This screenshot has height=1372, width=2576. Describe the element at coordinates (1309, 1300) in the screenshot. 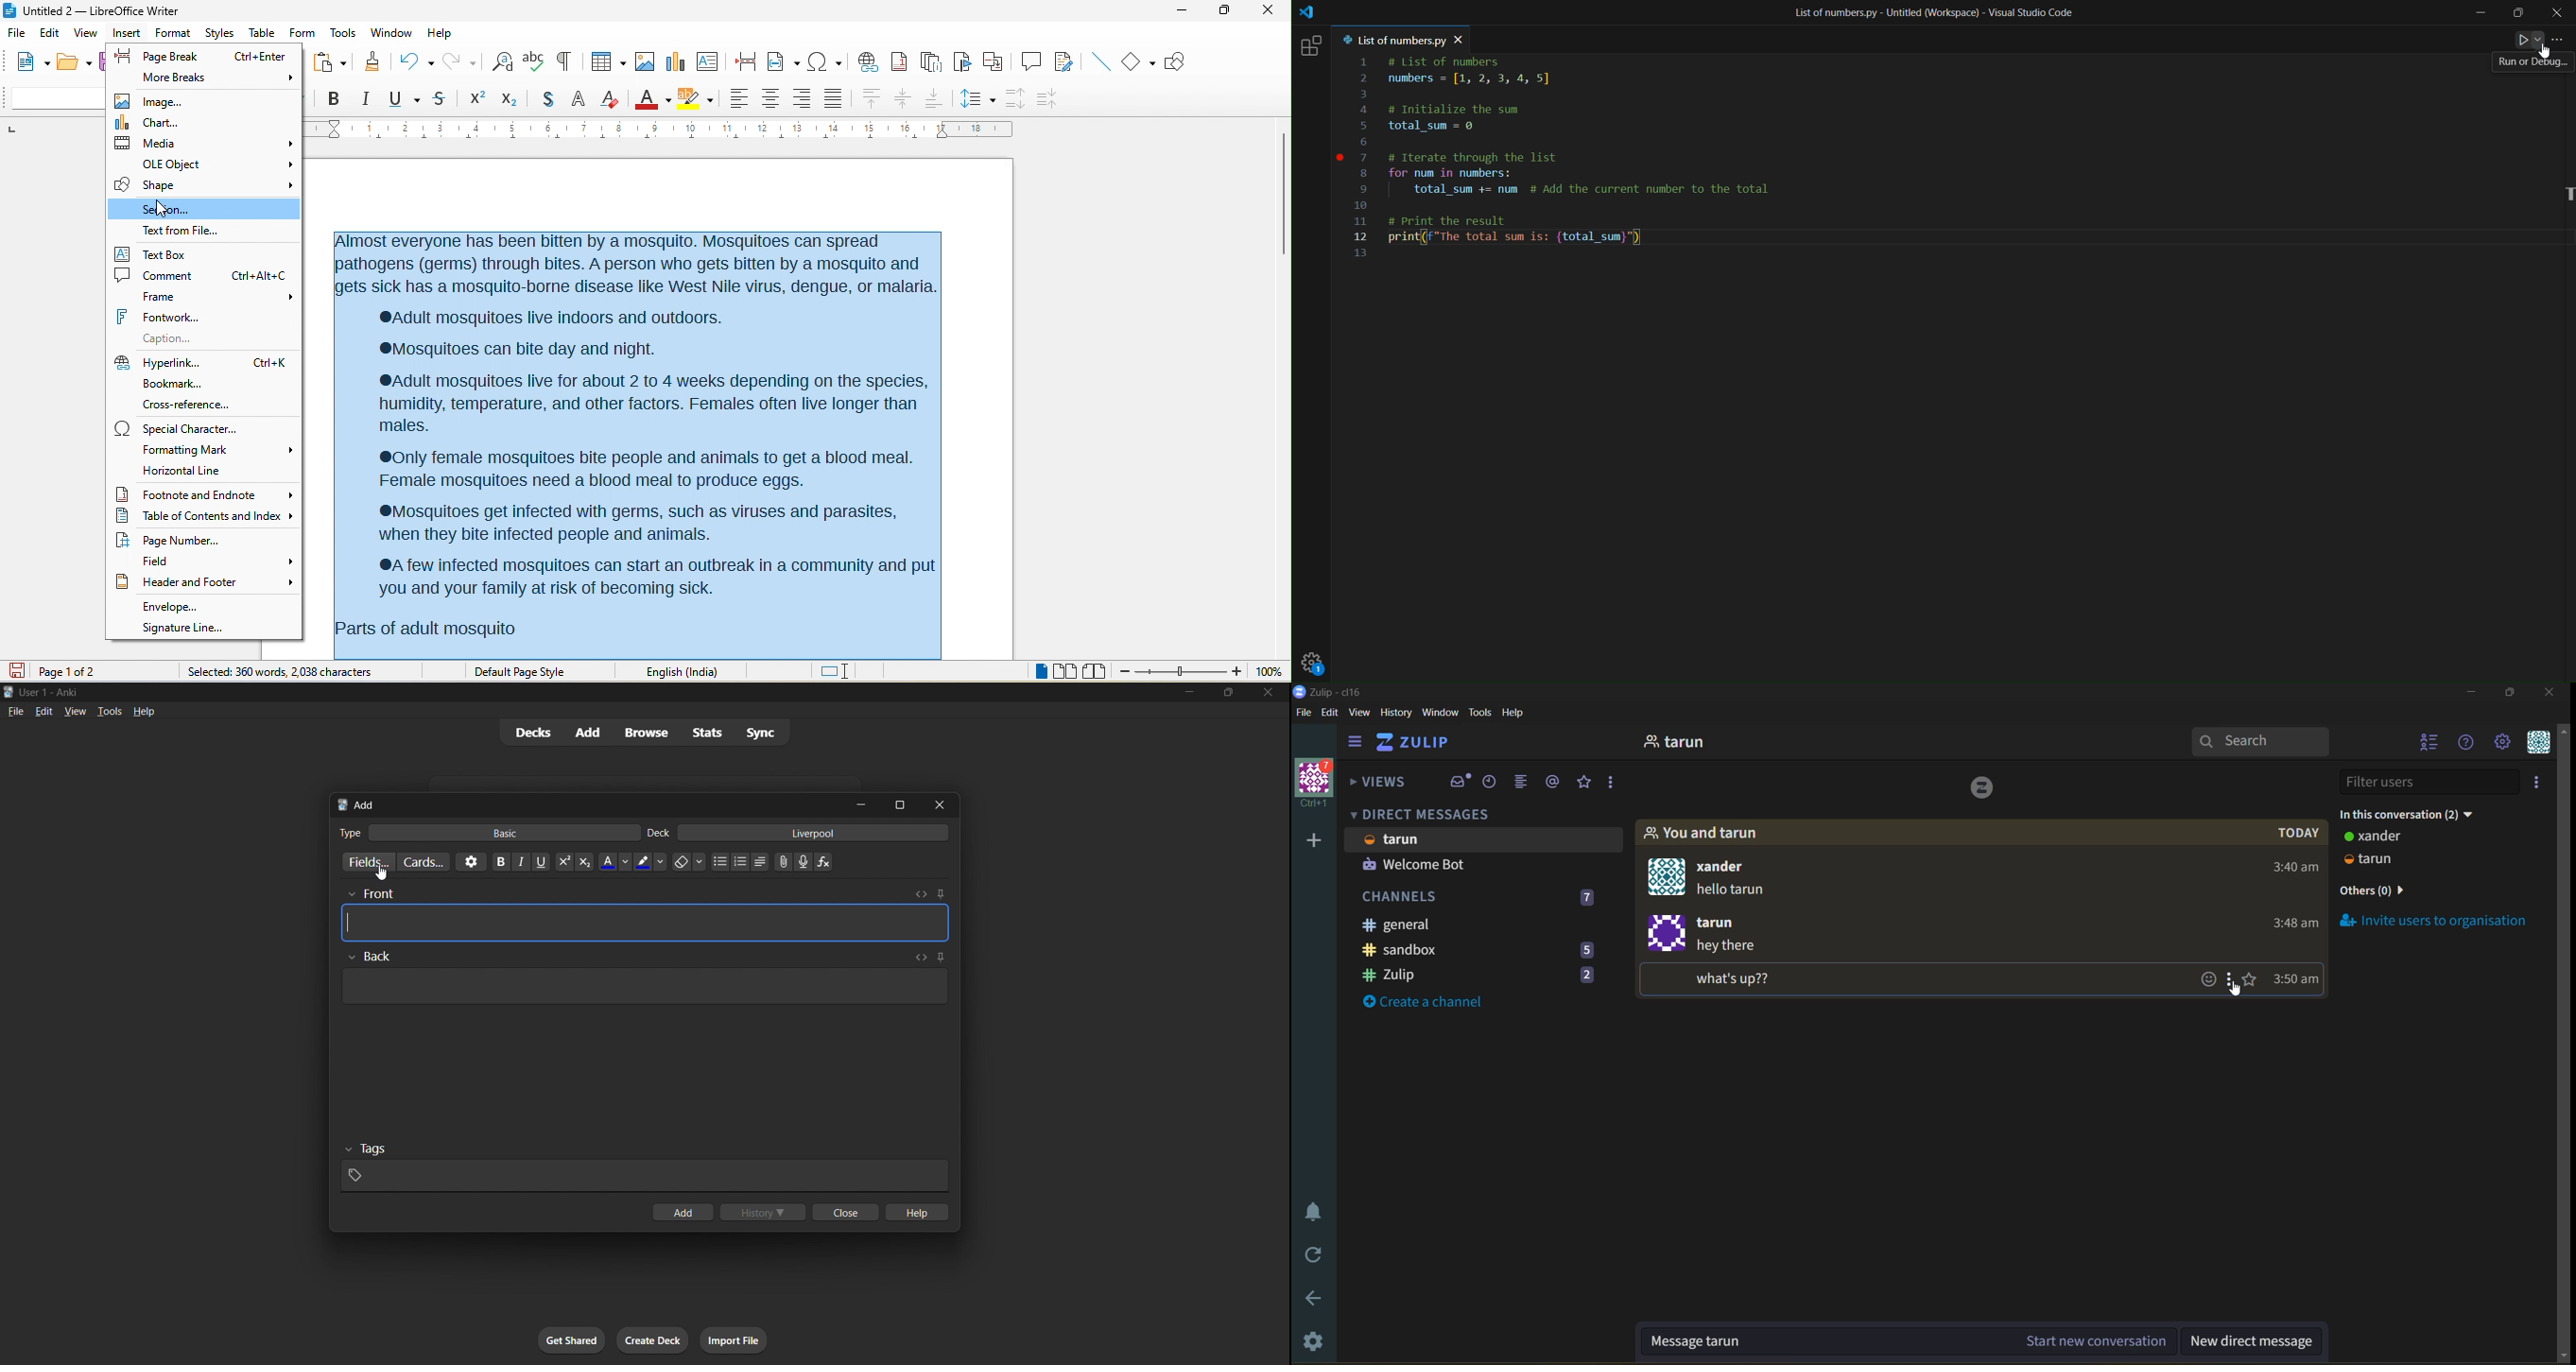

I see `go back` at that location.